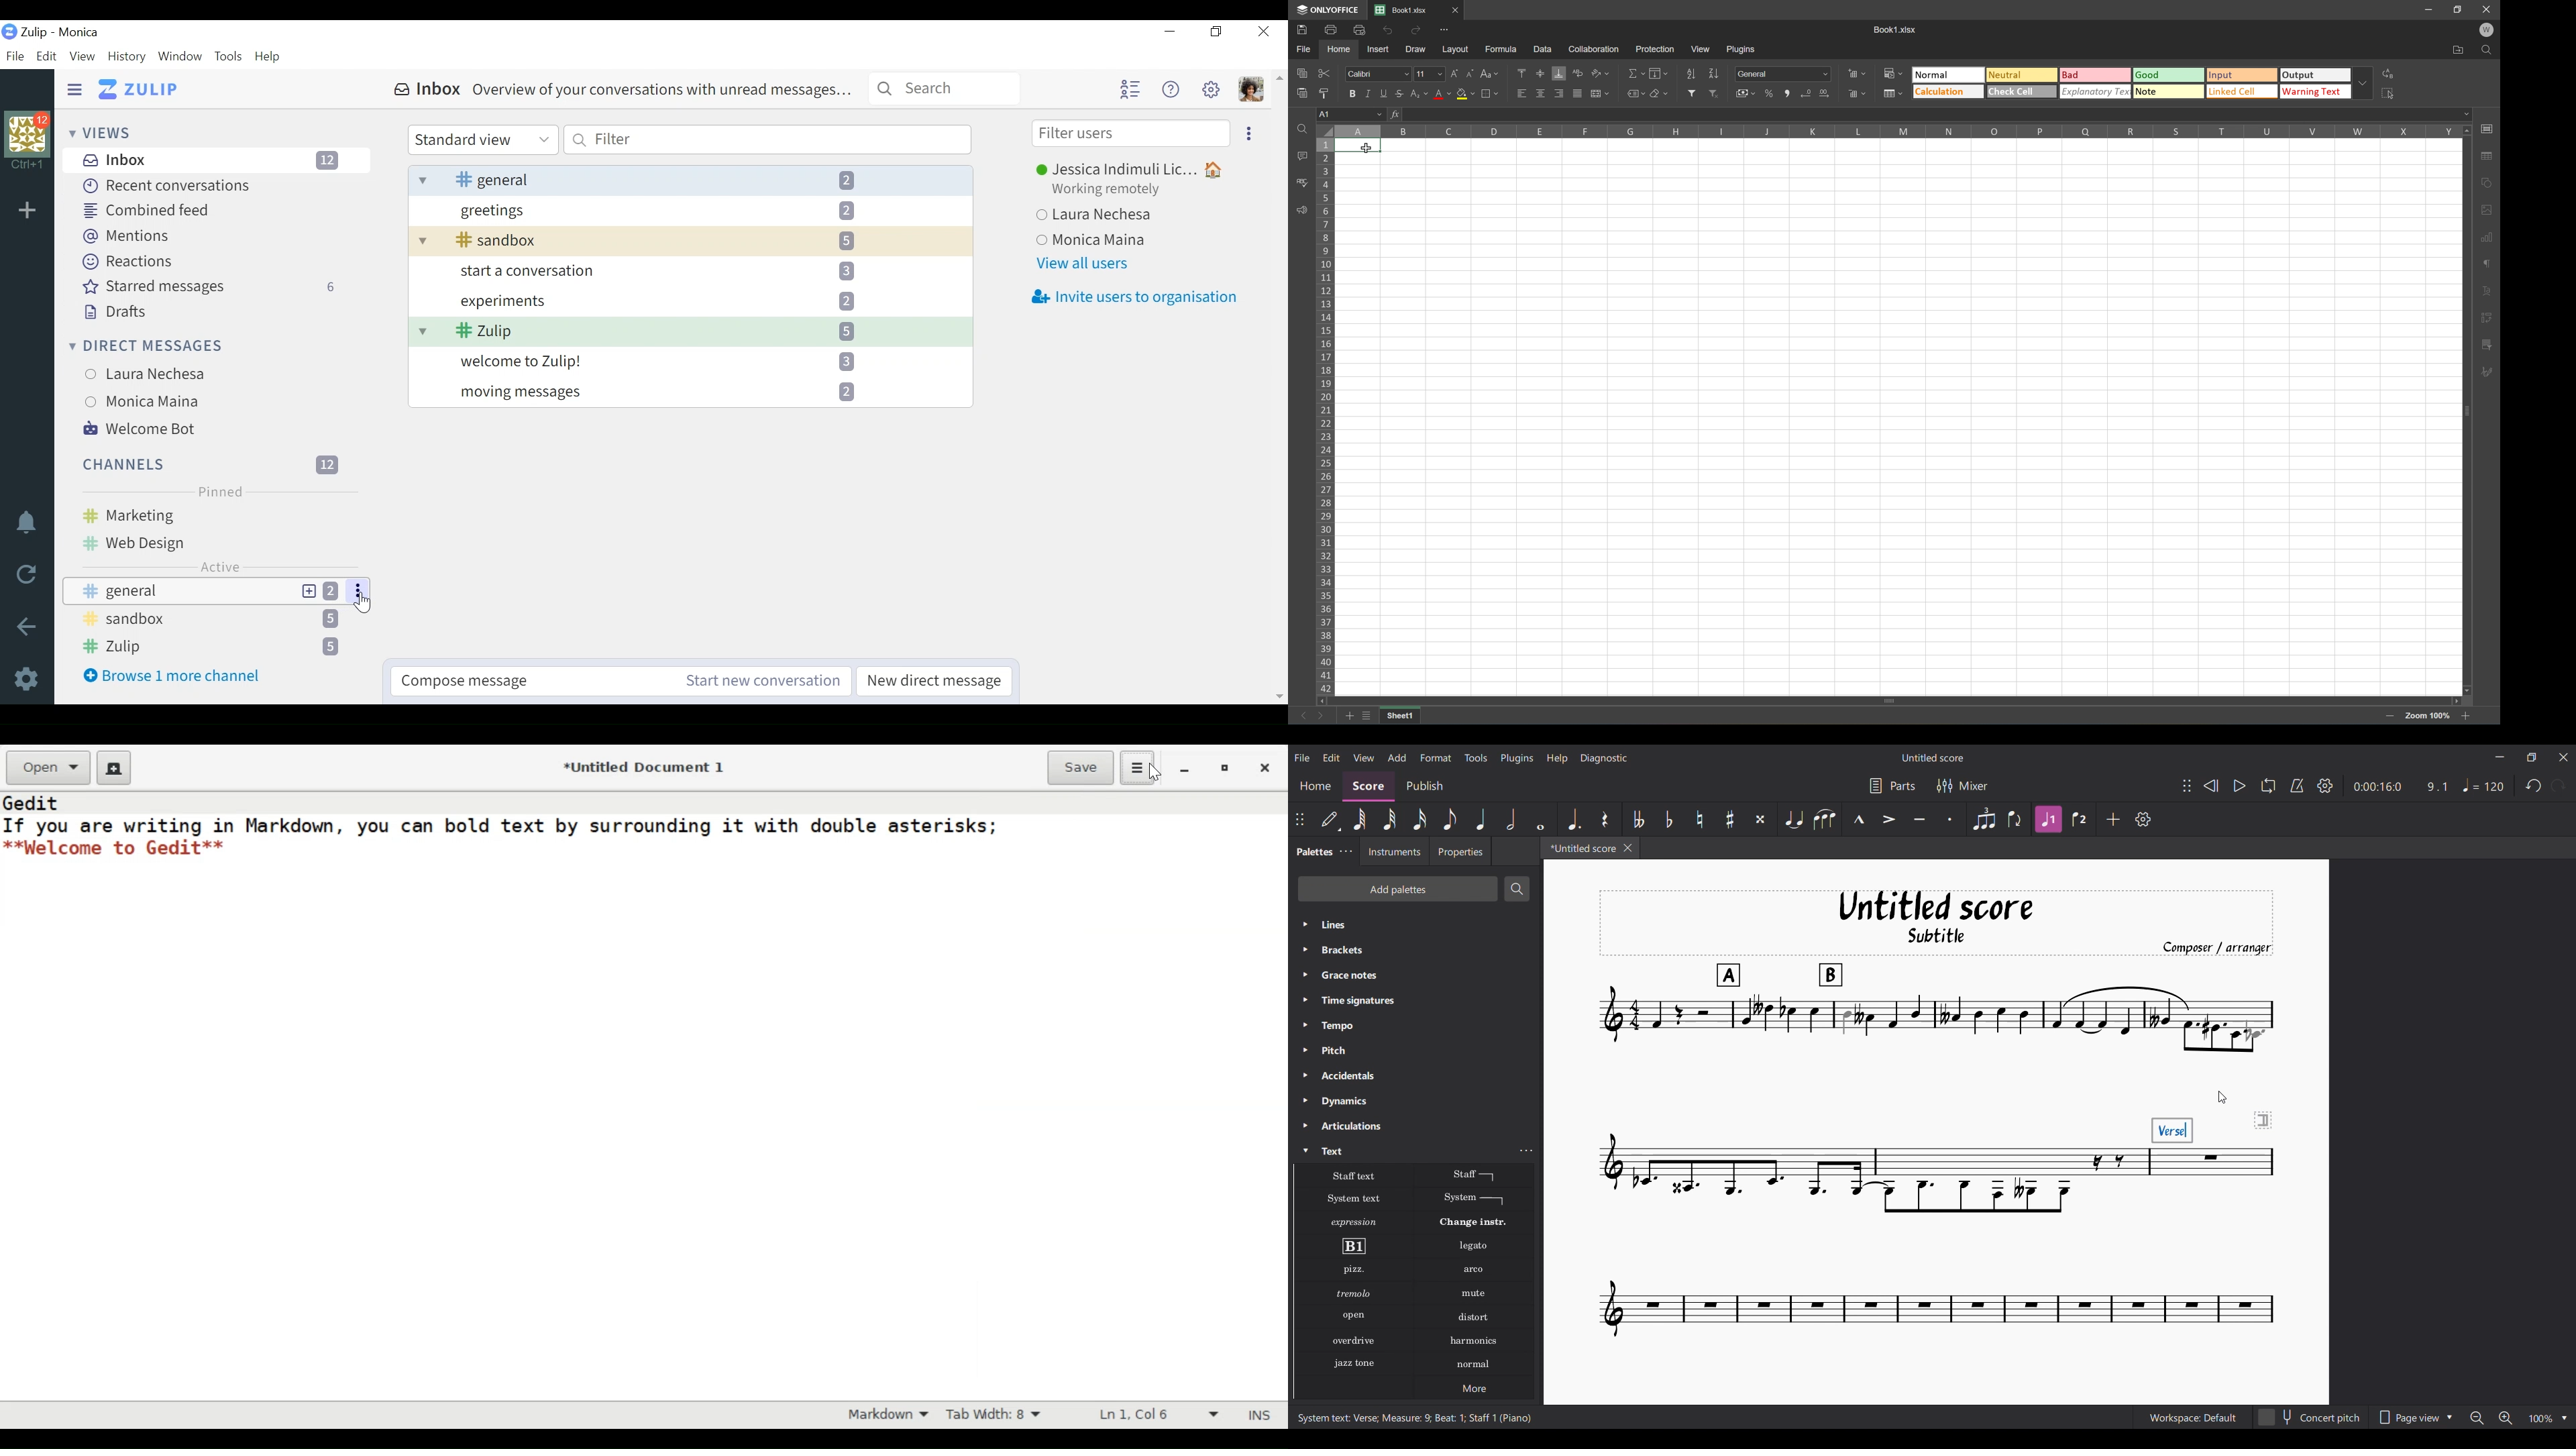 The width and height of the screenshot is (2576, 1456). Describe the element at coordinates (45, 57) in the screenshot. I see `Edit` at that location.